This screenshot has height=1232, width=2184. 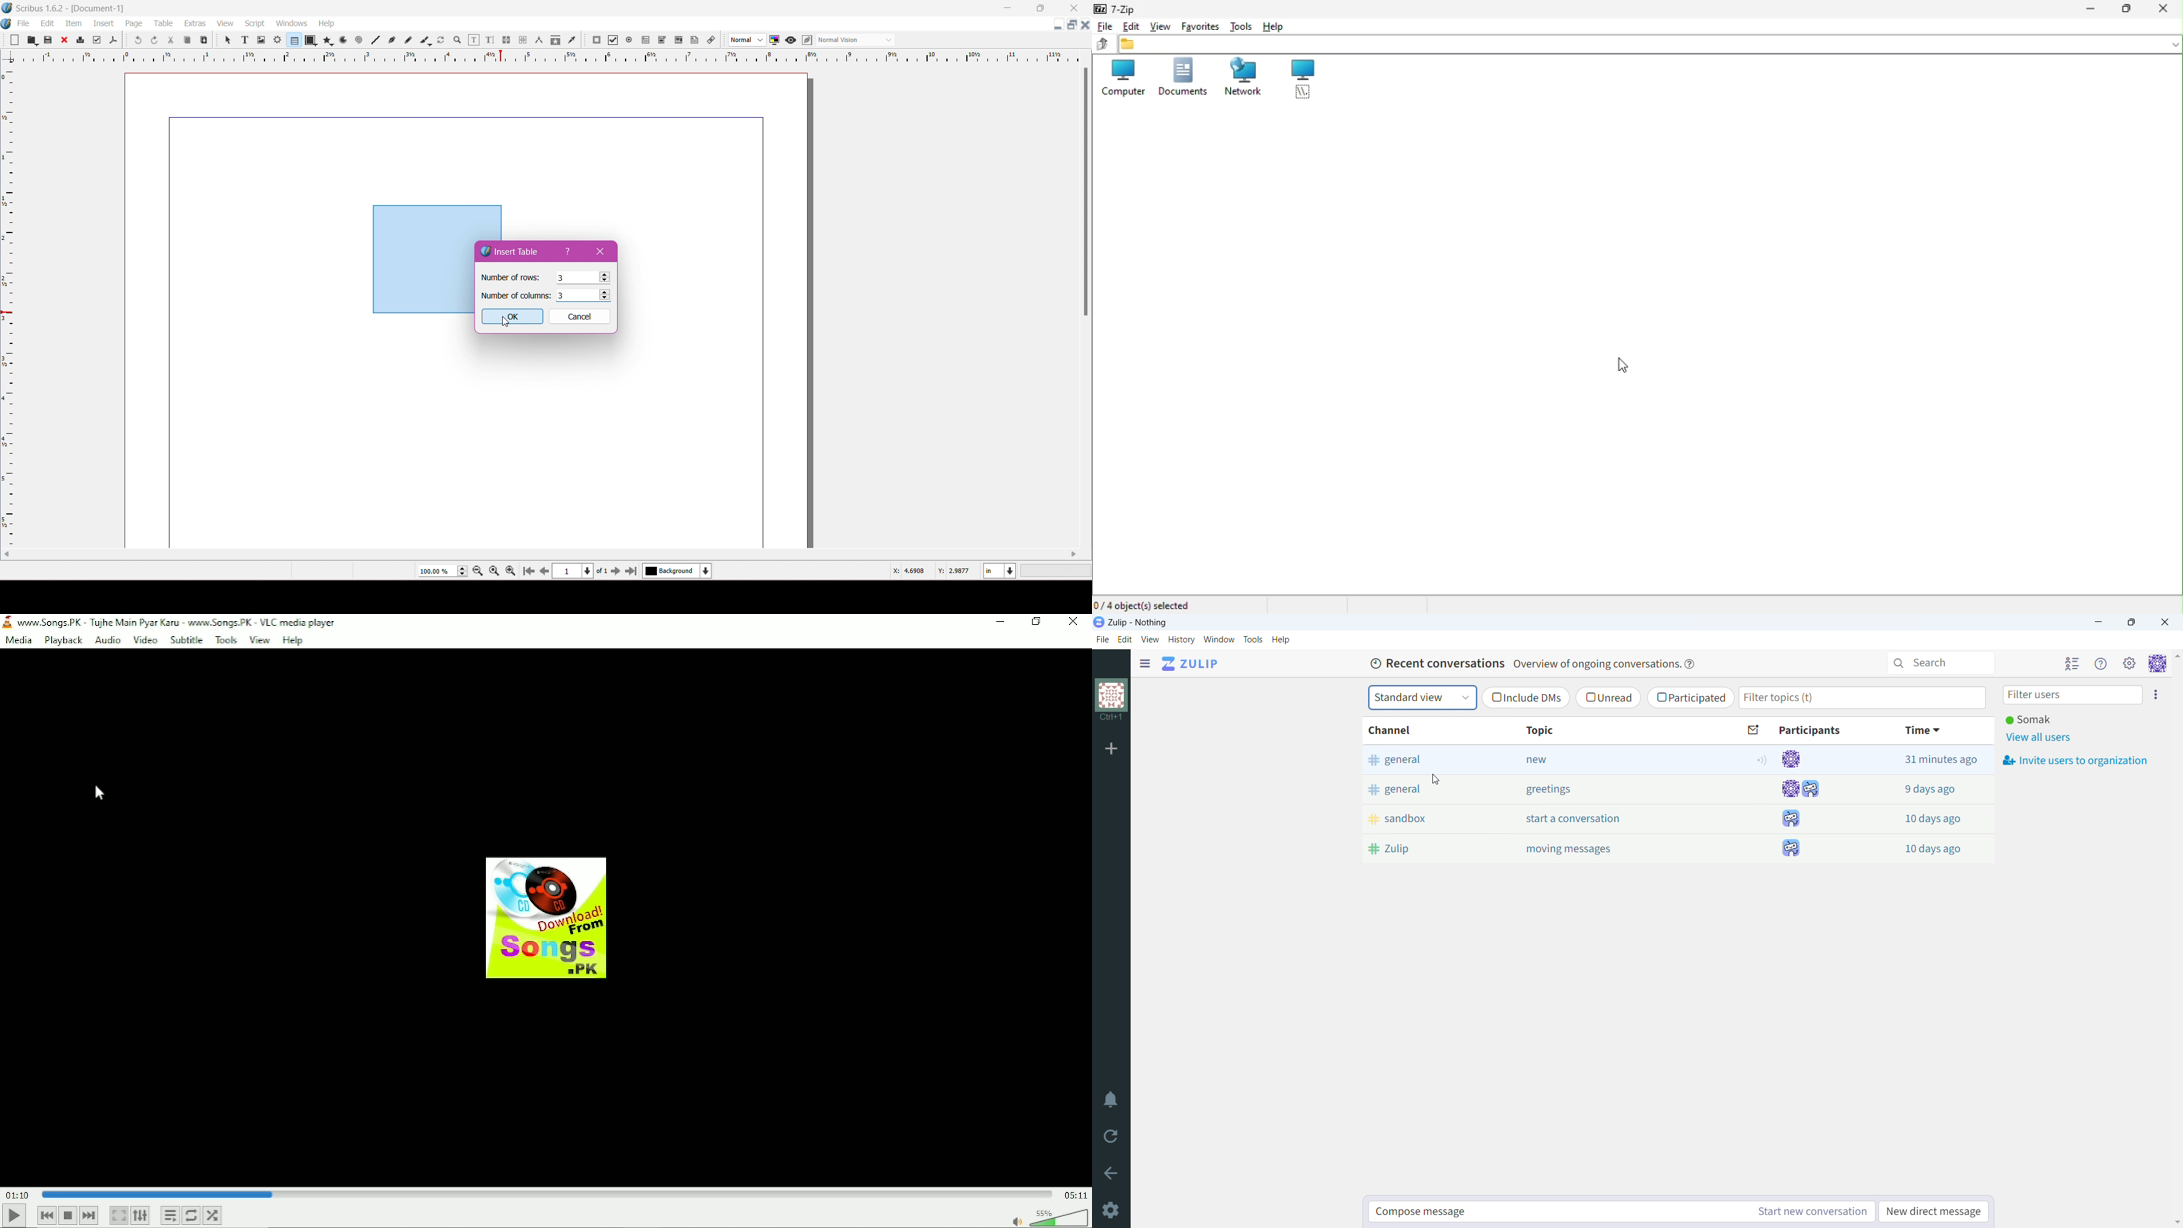 I want to click on Number of rows:, so click(x=511, y=278).